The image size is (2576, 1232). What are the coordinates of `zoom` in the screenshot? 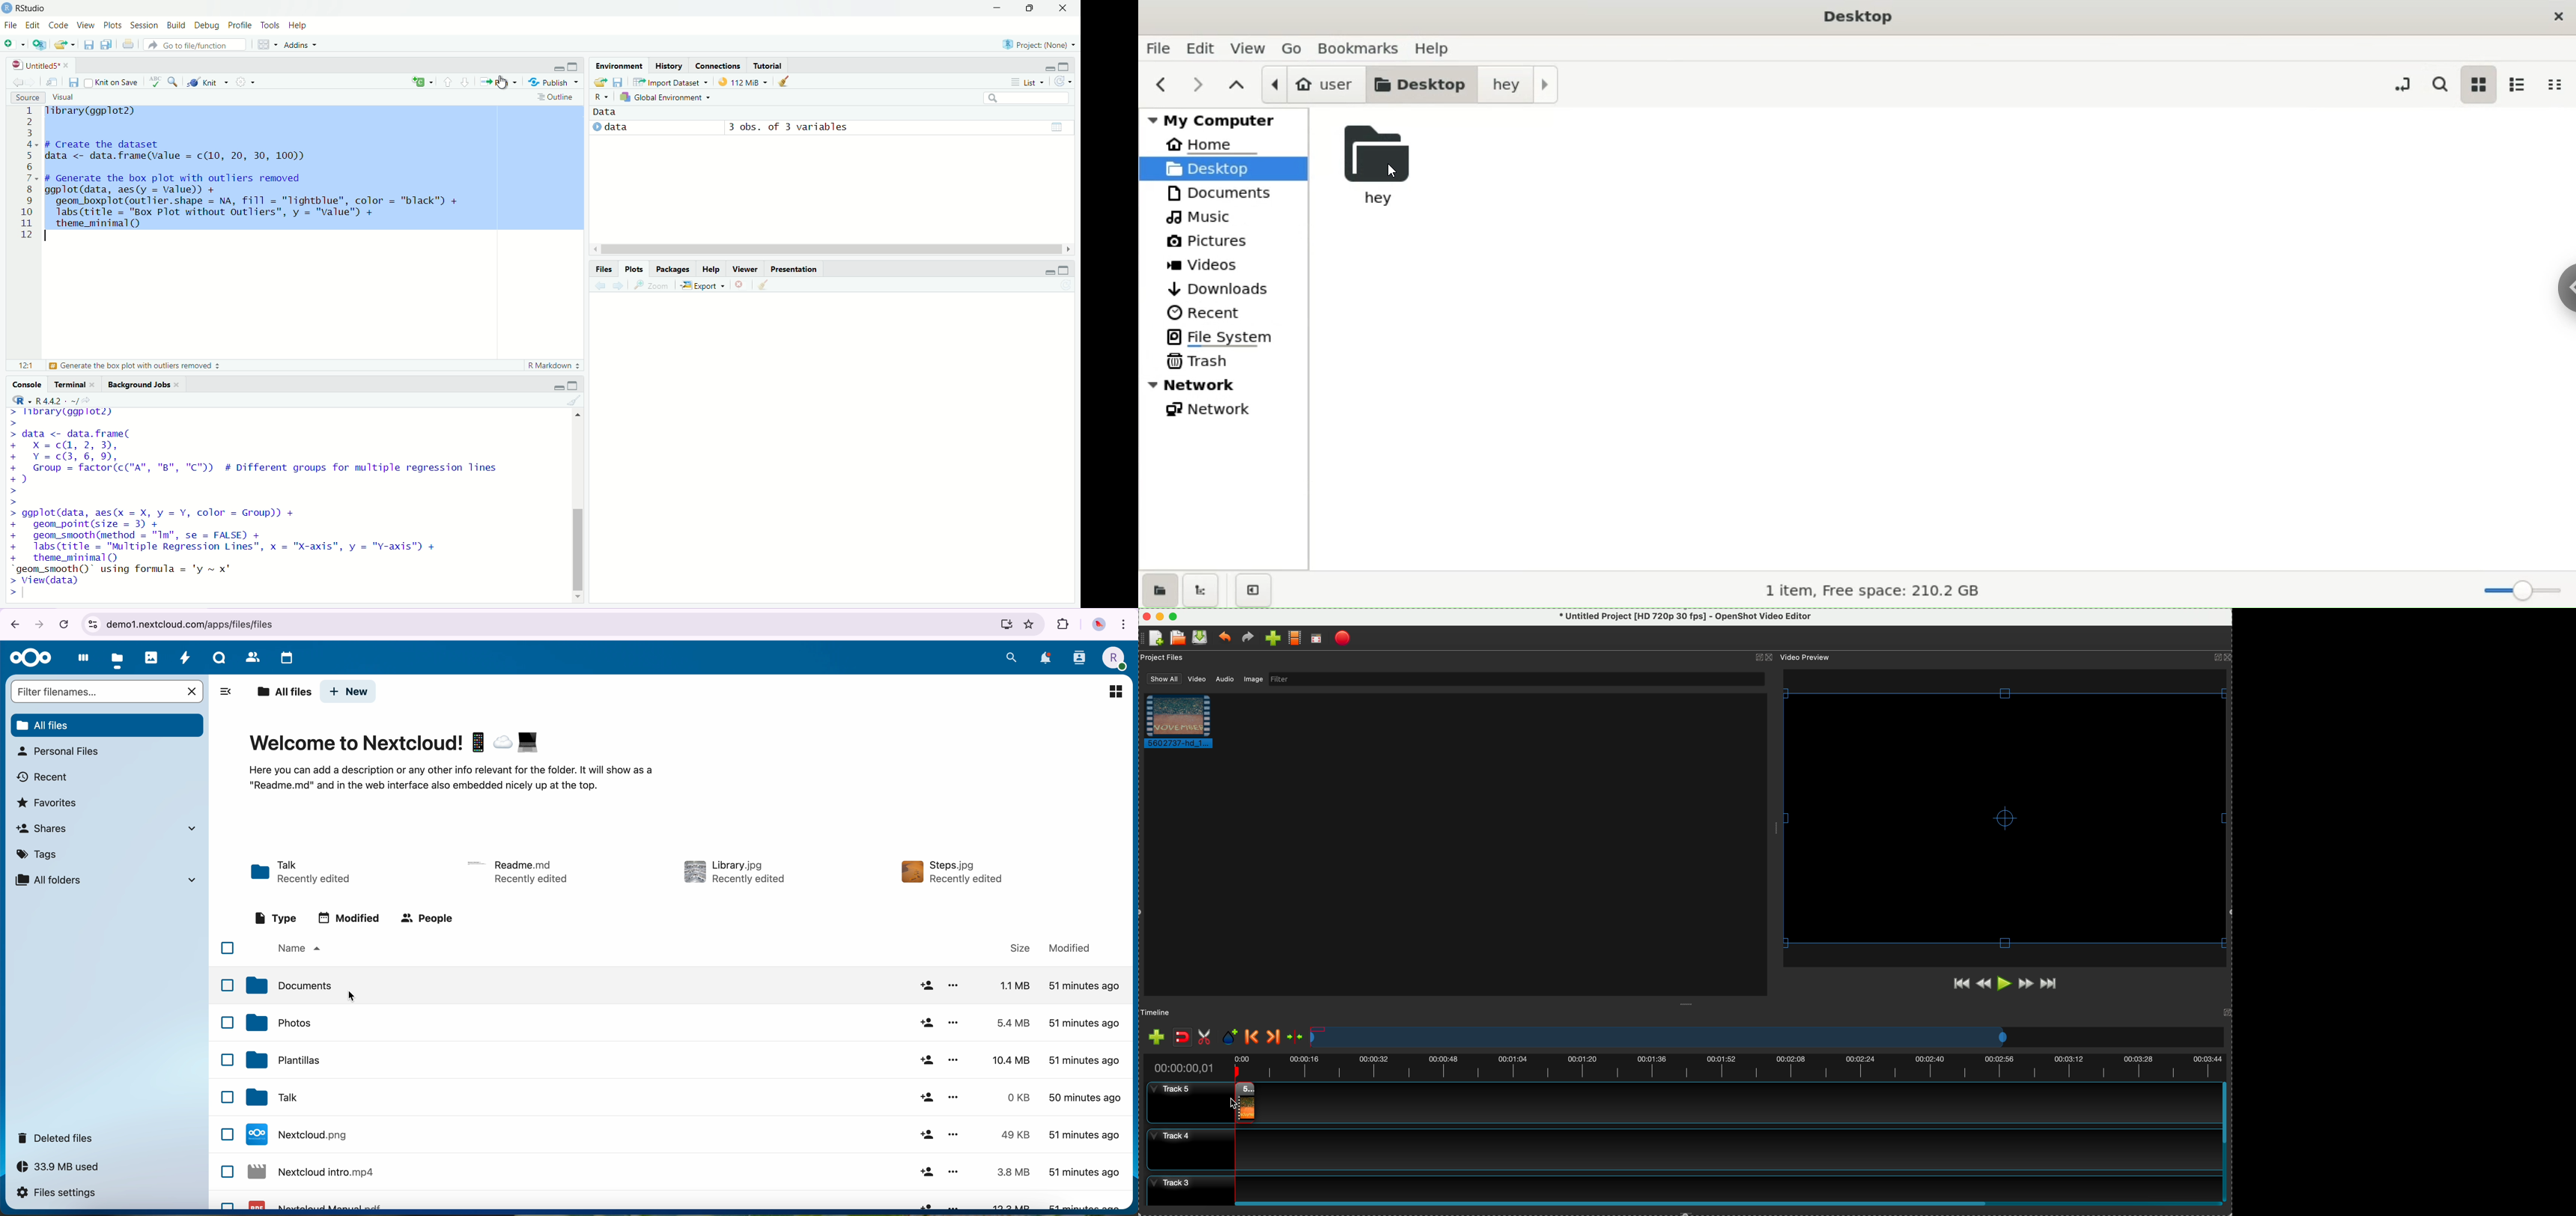 It's located at (654, 287).